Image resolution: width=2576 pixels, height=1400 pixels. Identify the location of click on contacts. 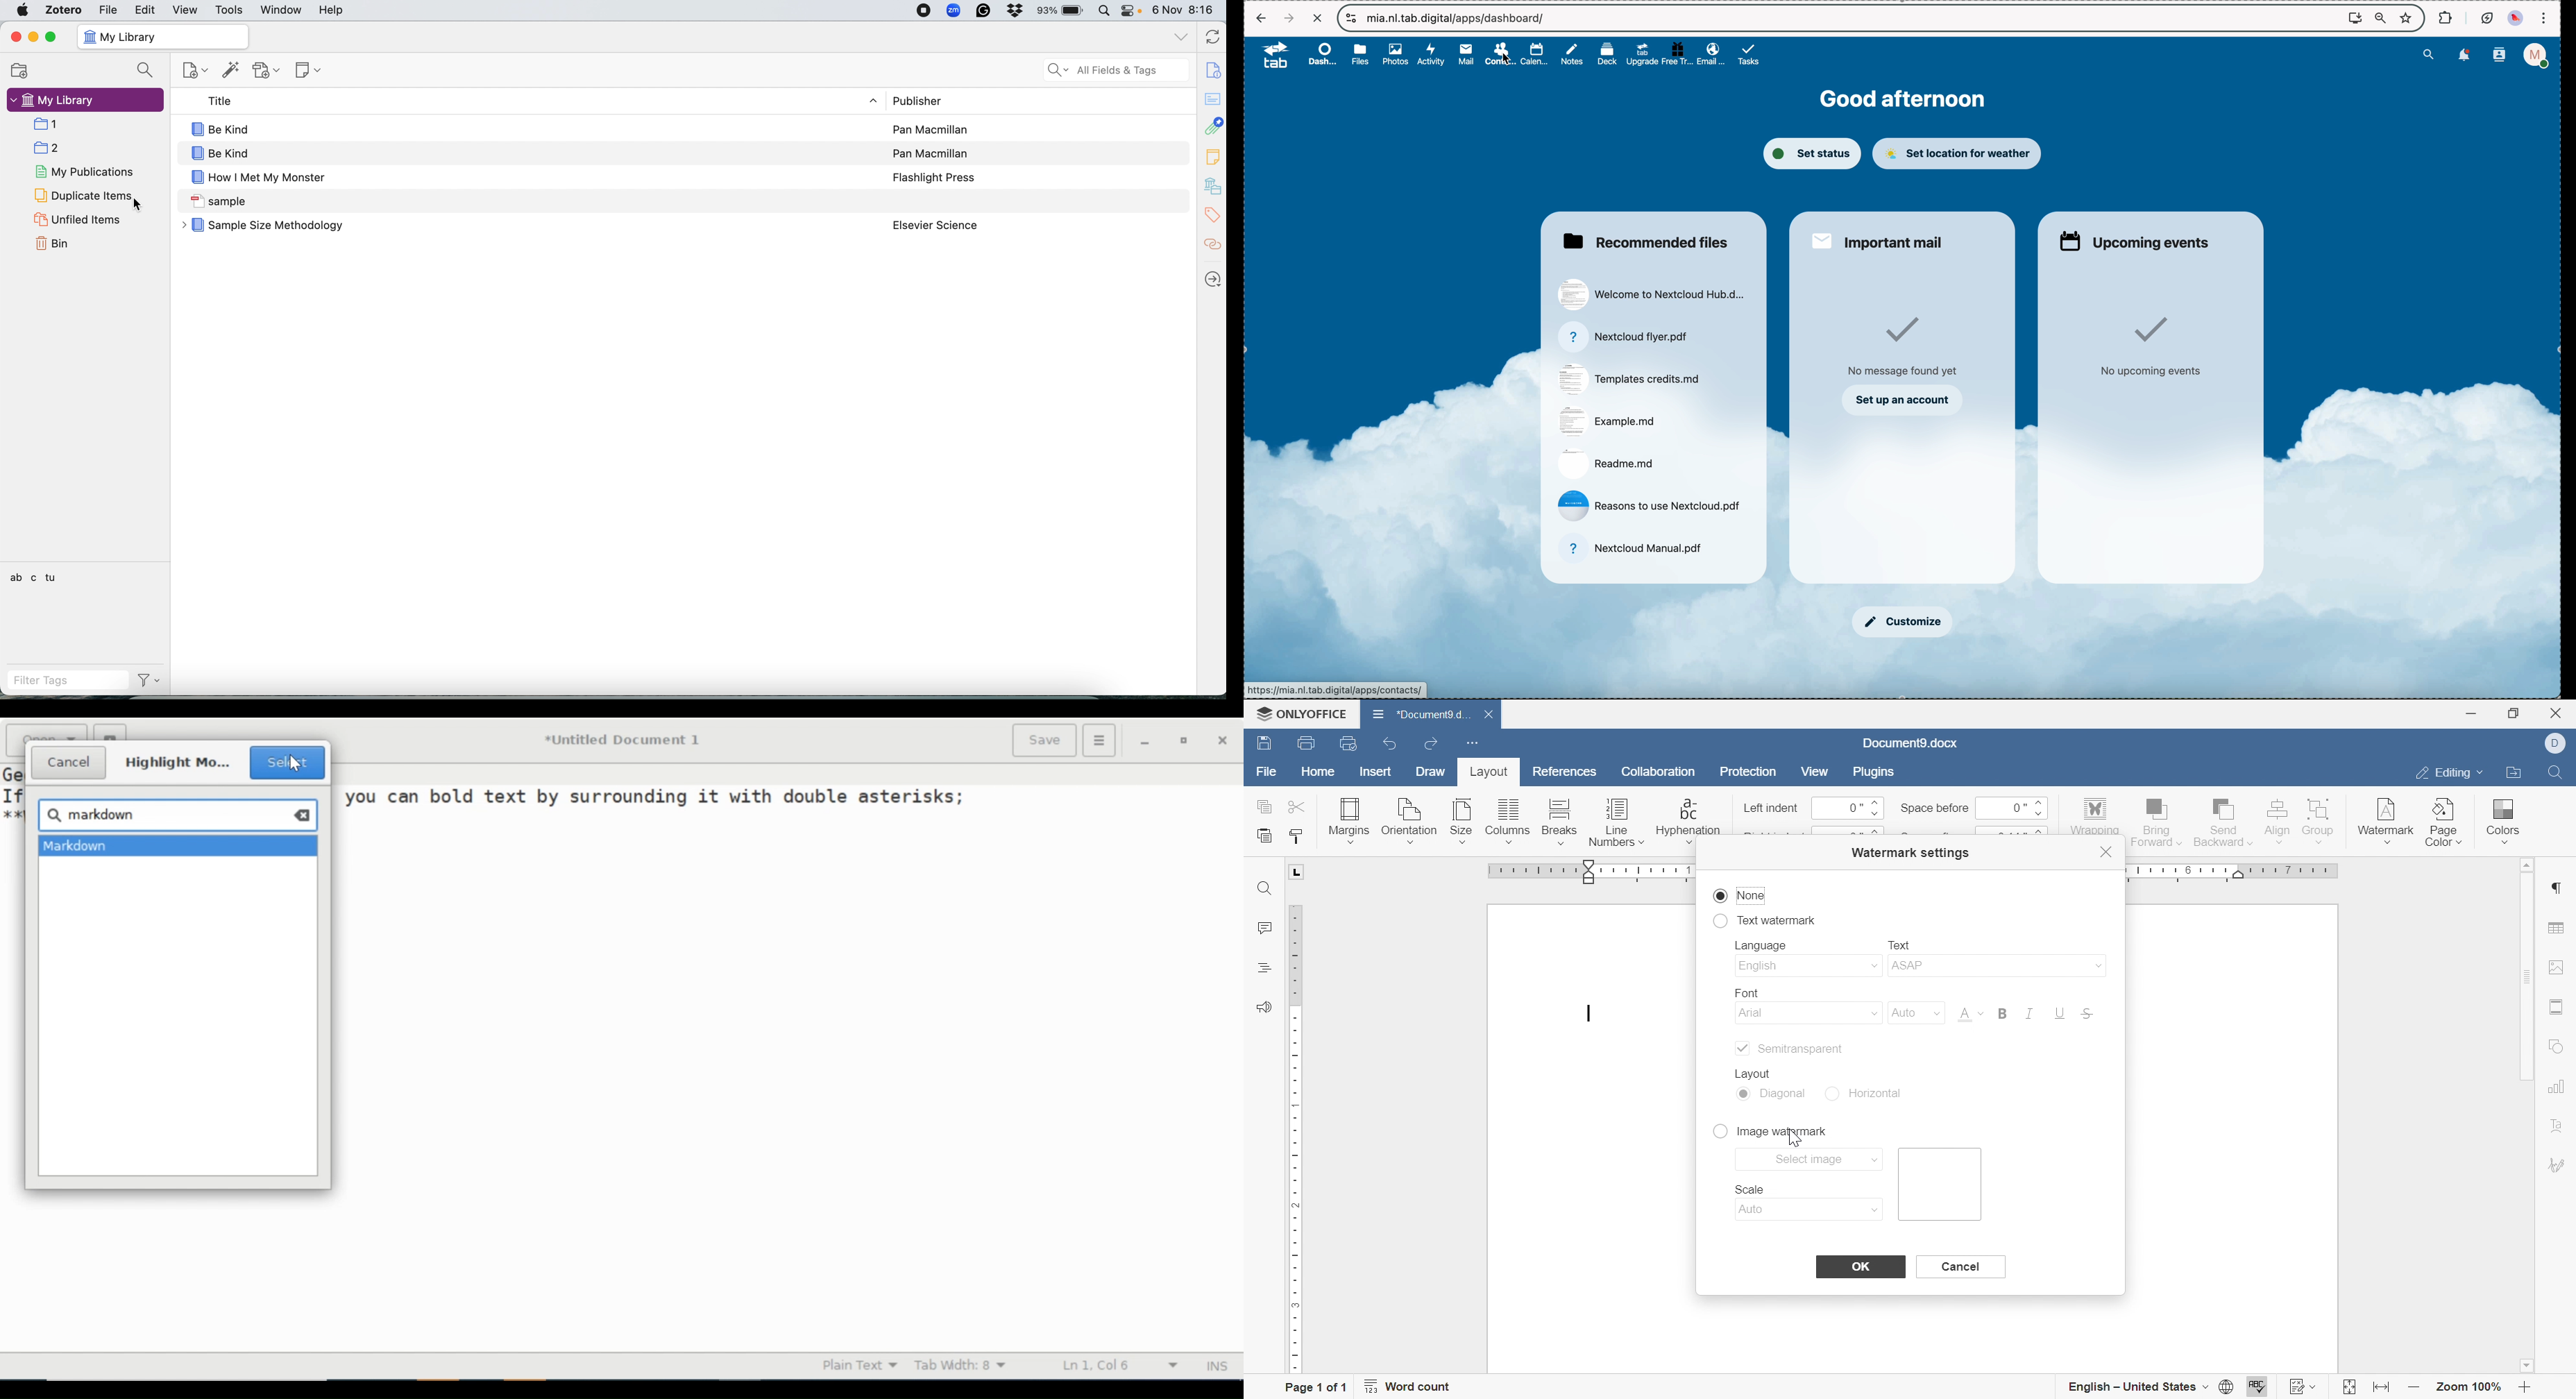
(1500, 55).